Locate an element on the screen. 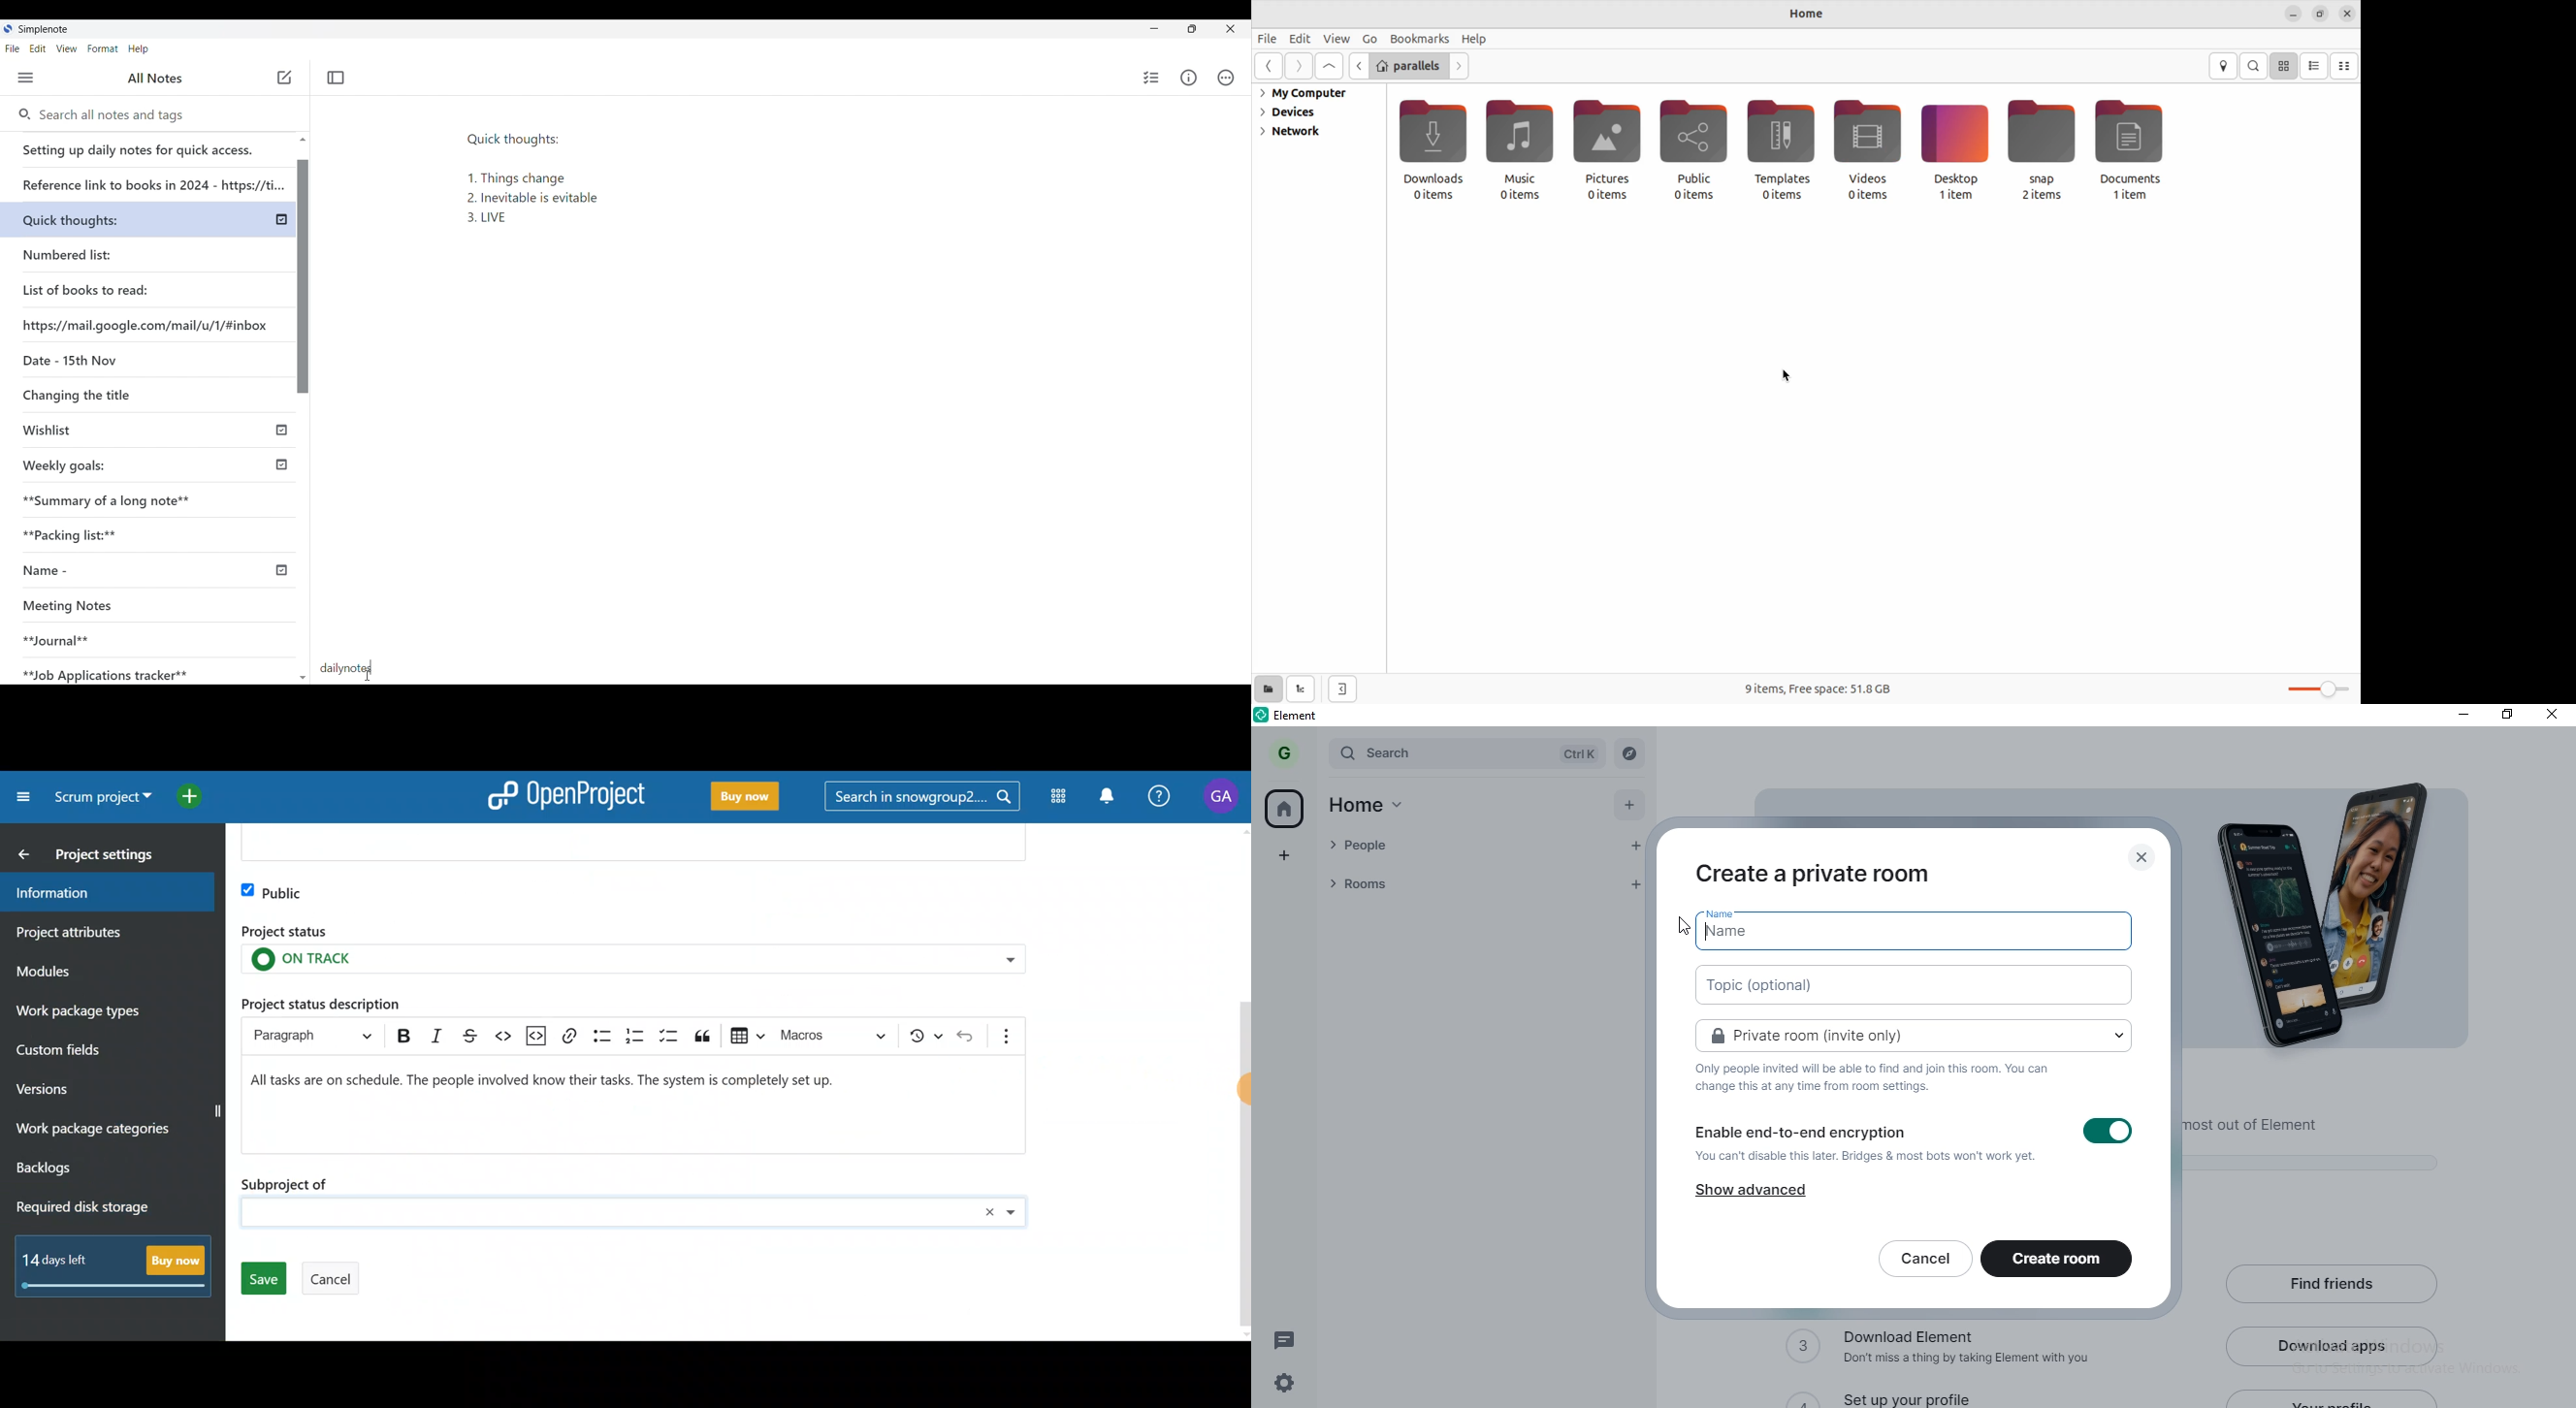  Info is located at coordinates (1189, 78).